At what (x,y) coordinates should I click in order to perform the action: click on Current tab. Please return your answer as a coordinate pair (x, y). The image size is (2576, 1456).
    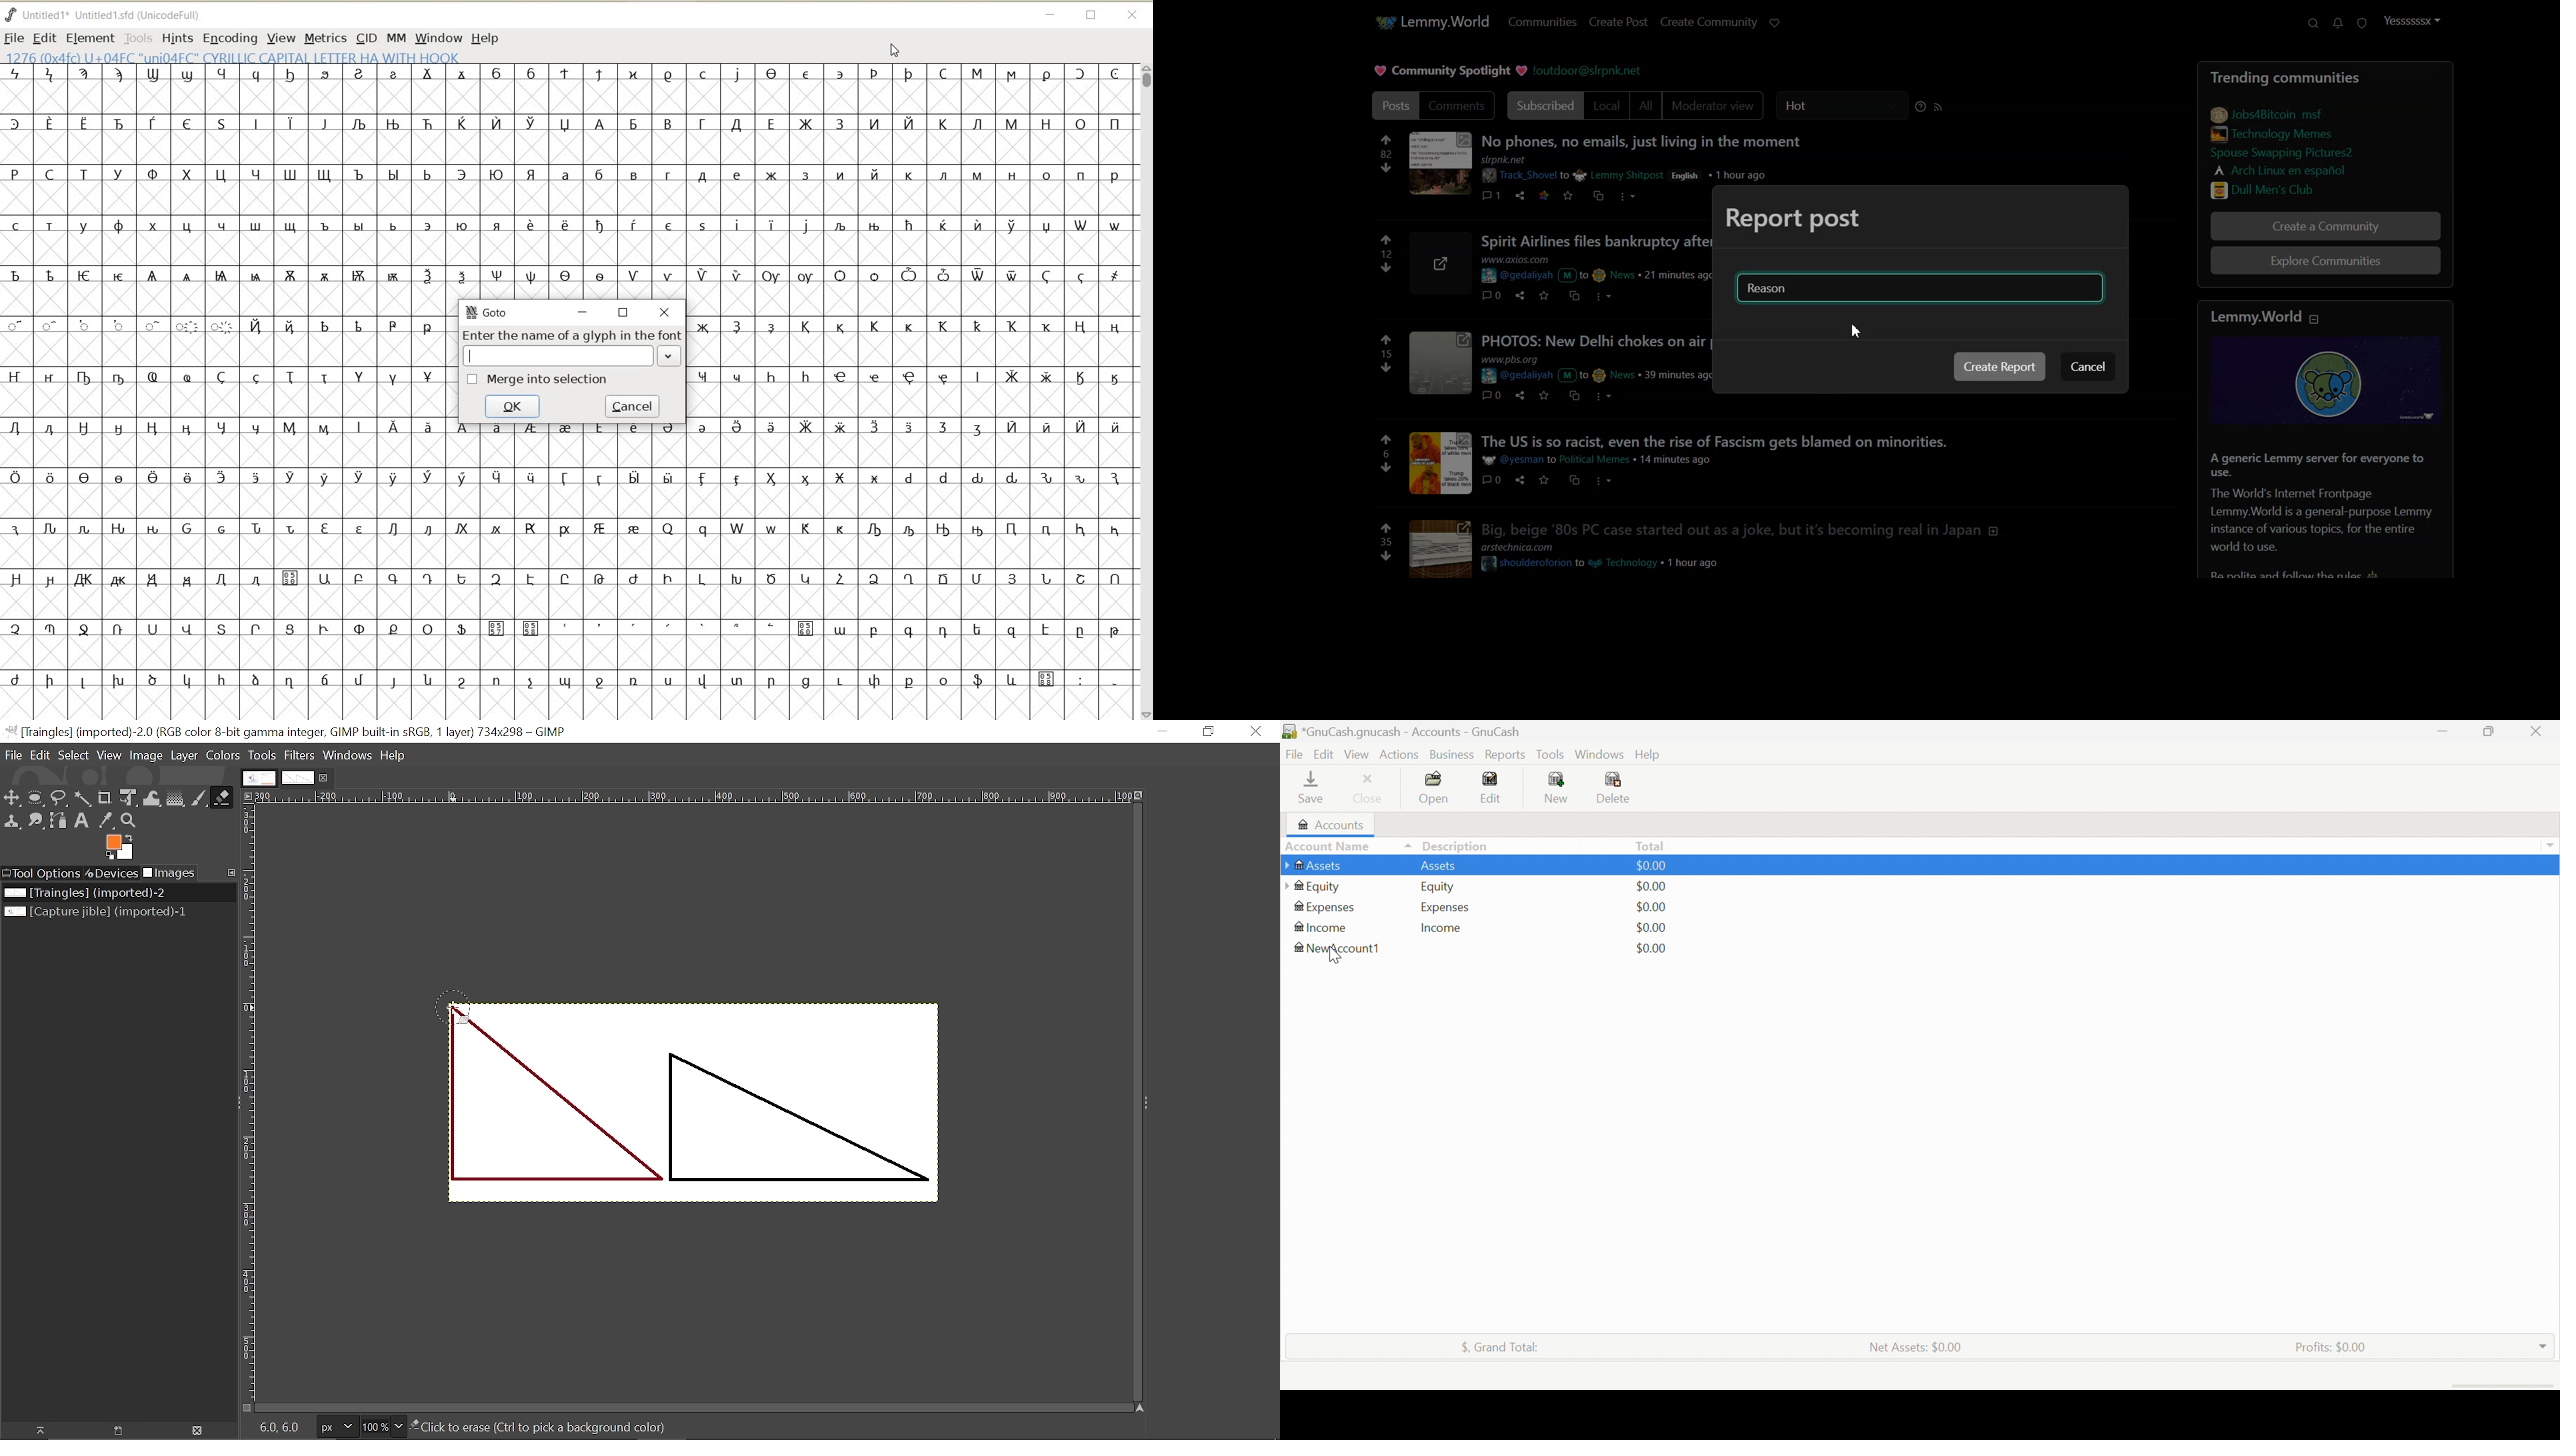
    Looking at the image, I should click on (298, 778).